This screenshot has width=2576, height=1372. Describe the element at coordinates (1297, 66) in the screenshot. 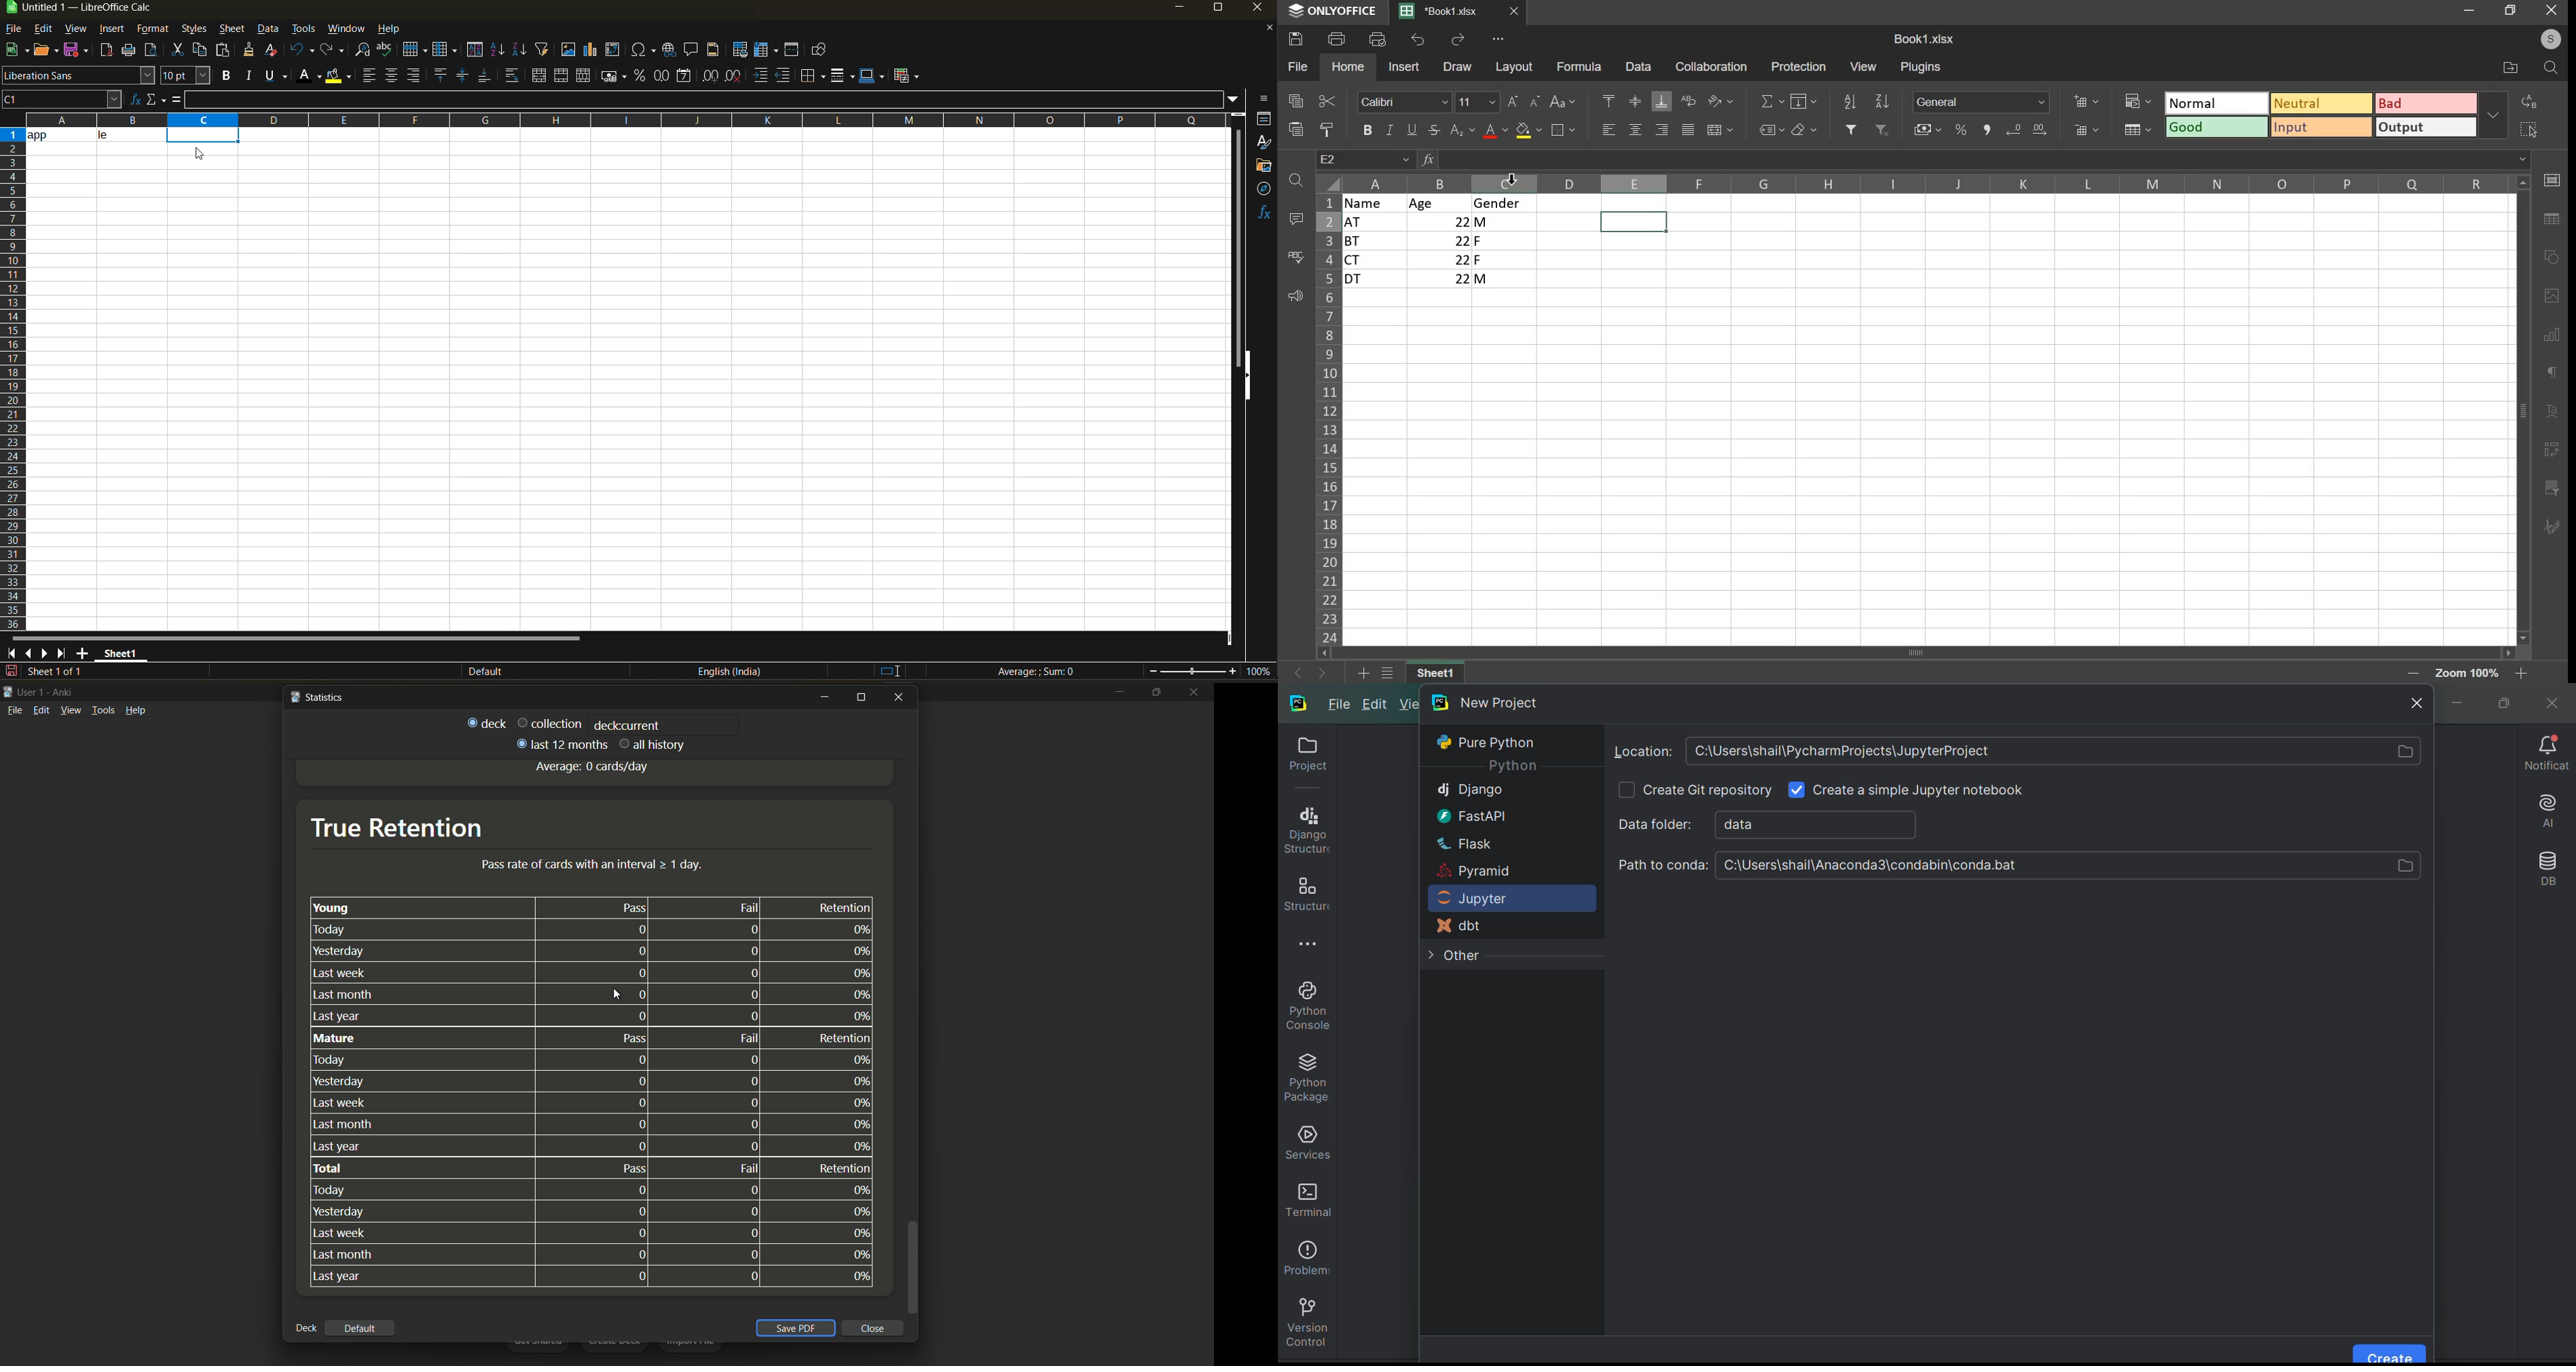

I see `file` at that location.